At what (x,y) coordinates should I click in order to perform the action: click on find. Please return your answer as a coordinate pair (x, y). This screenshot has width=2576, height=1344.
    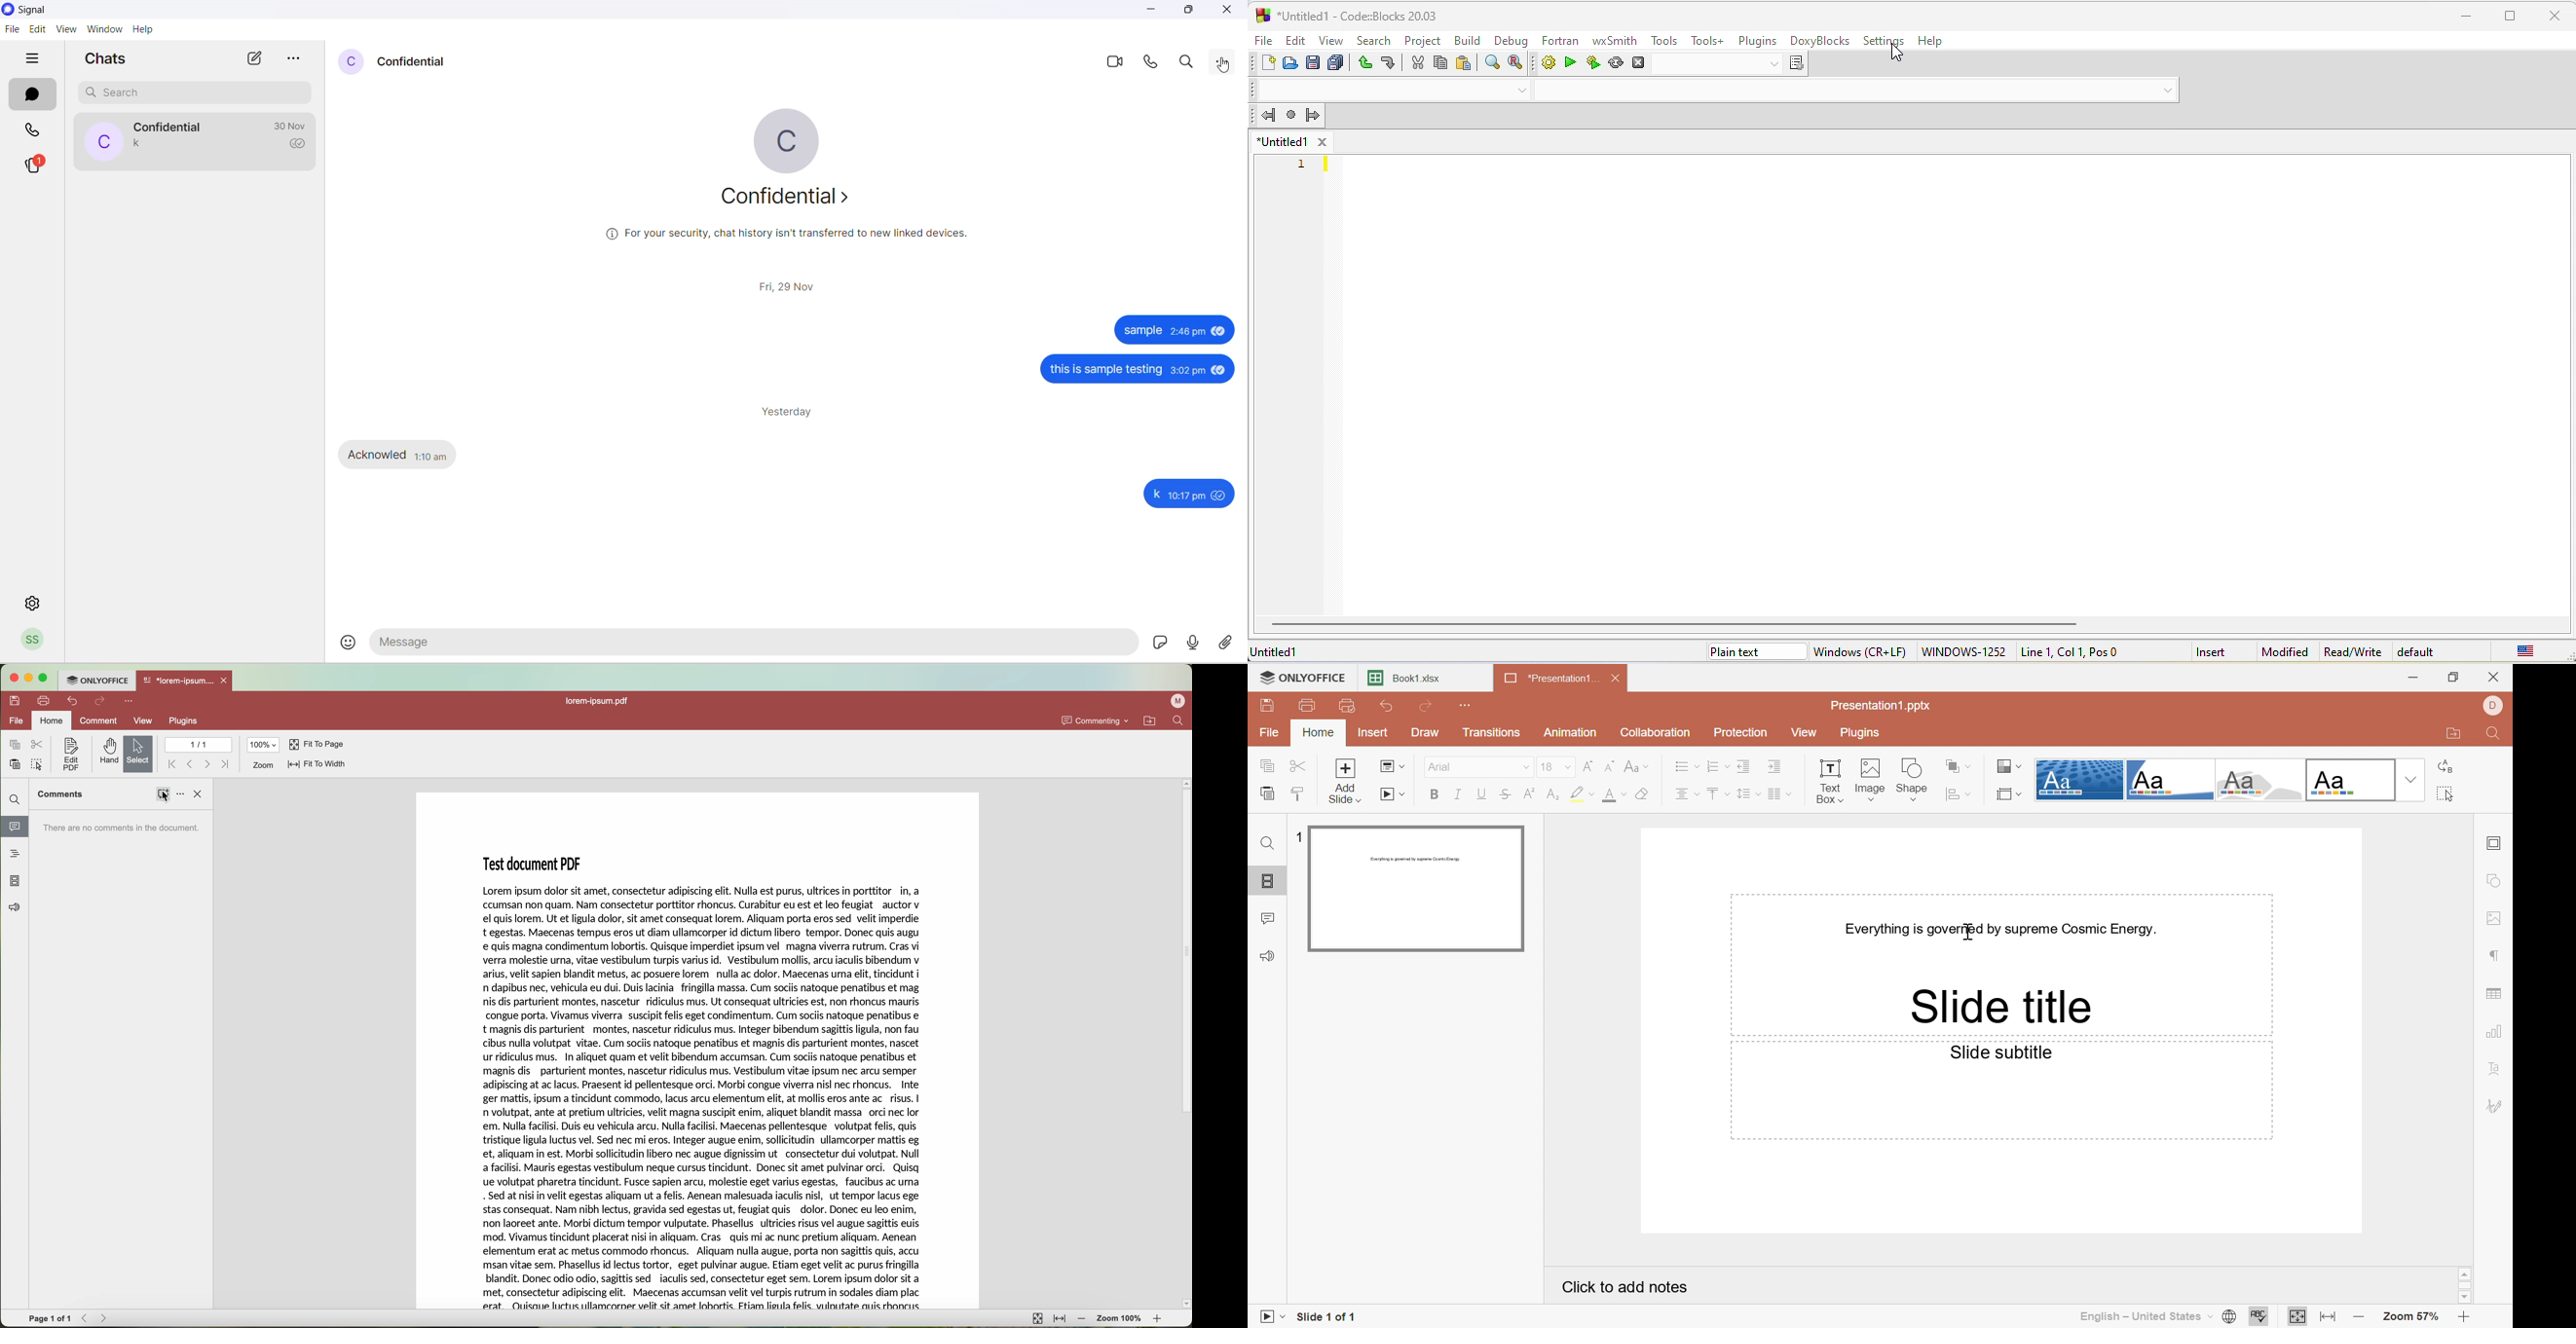
    Looking at the image, I should click on (16, 800).